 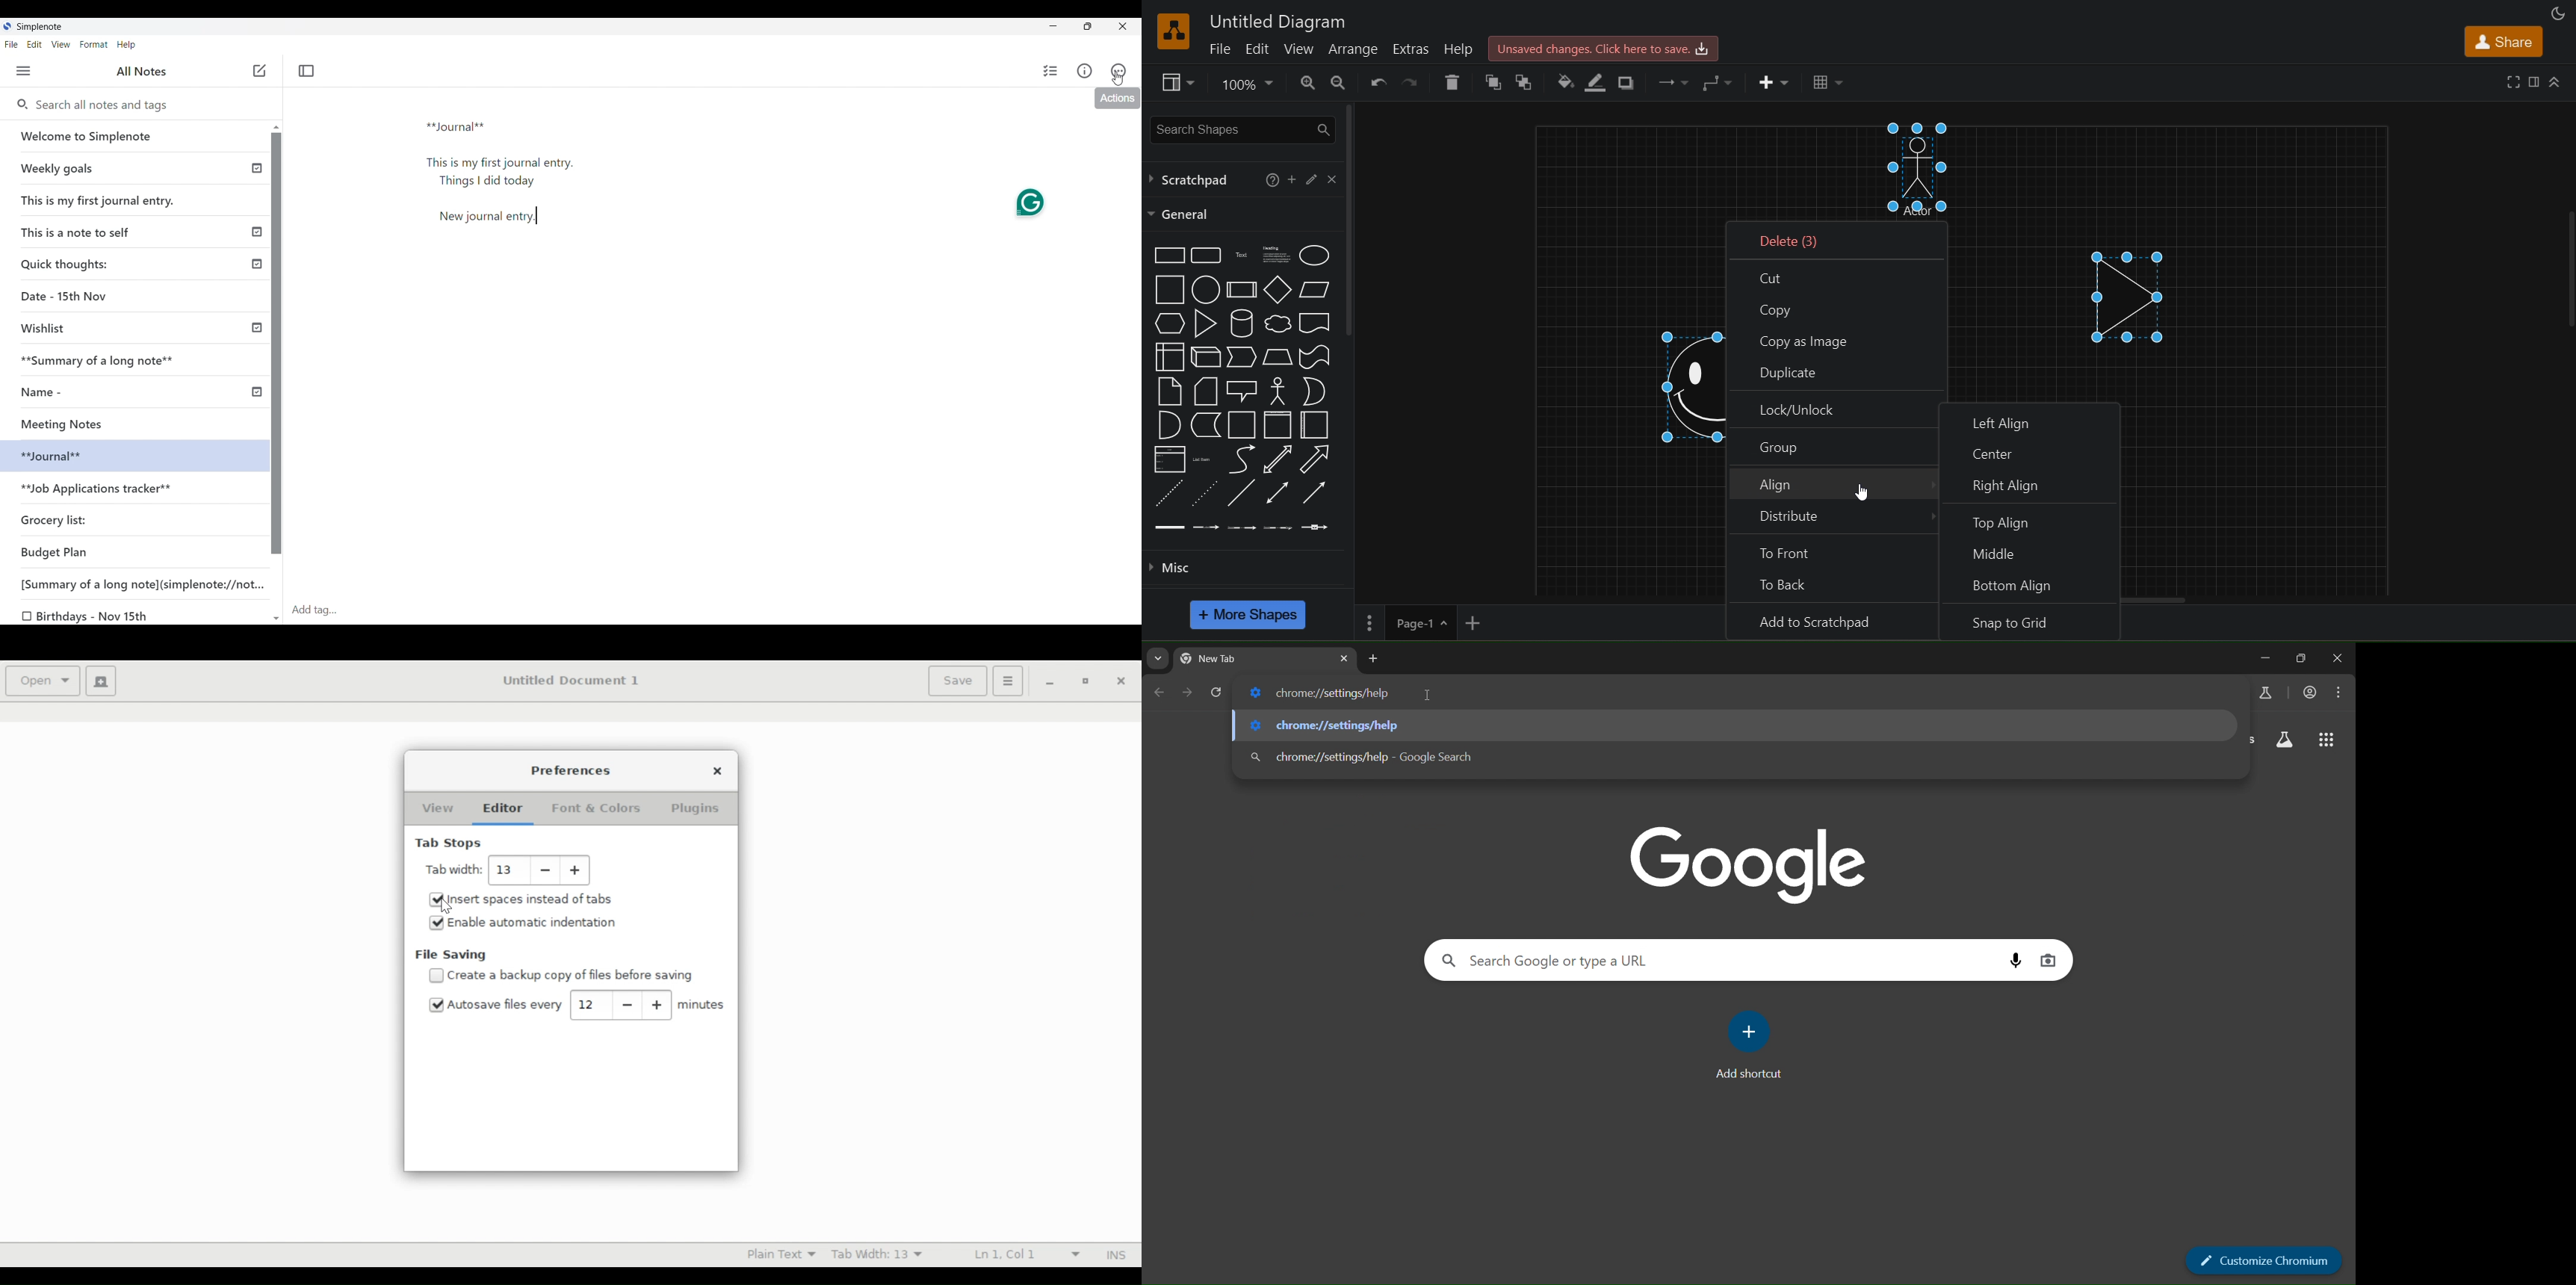 I want to click on Font & Colors, so click(x=597, y=808).